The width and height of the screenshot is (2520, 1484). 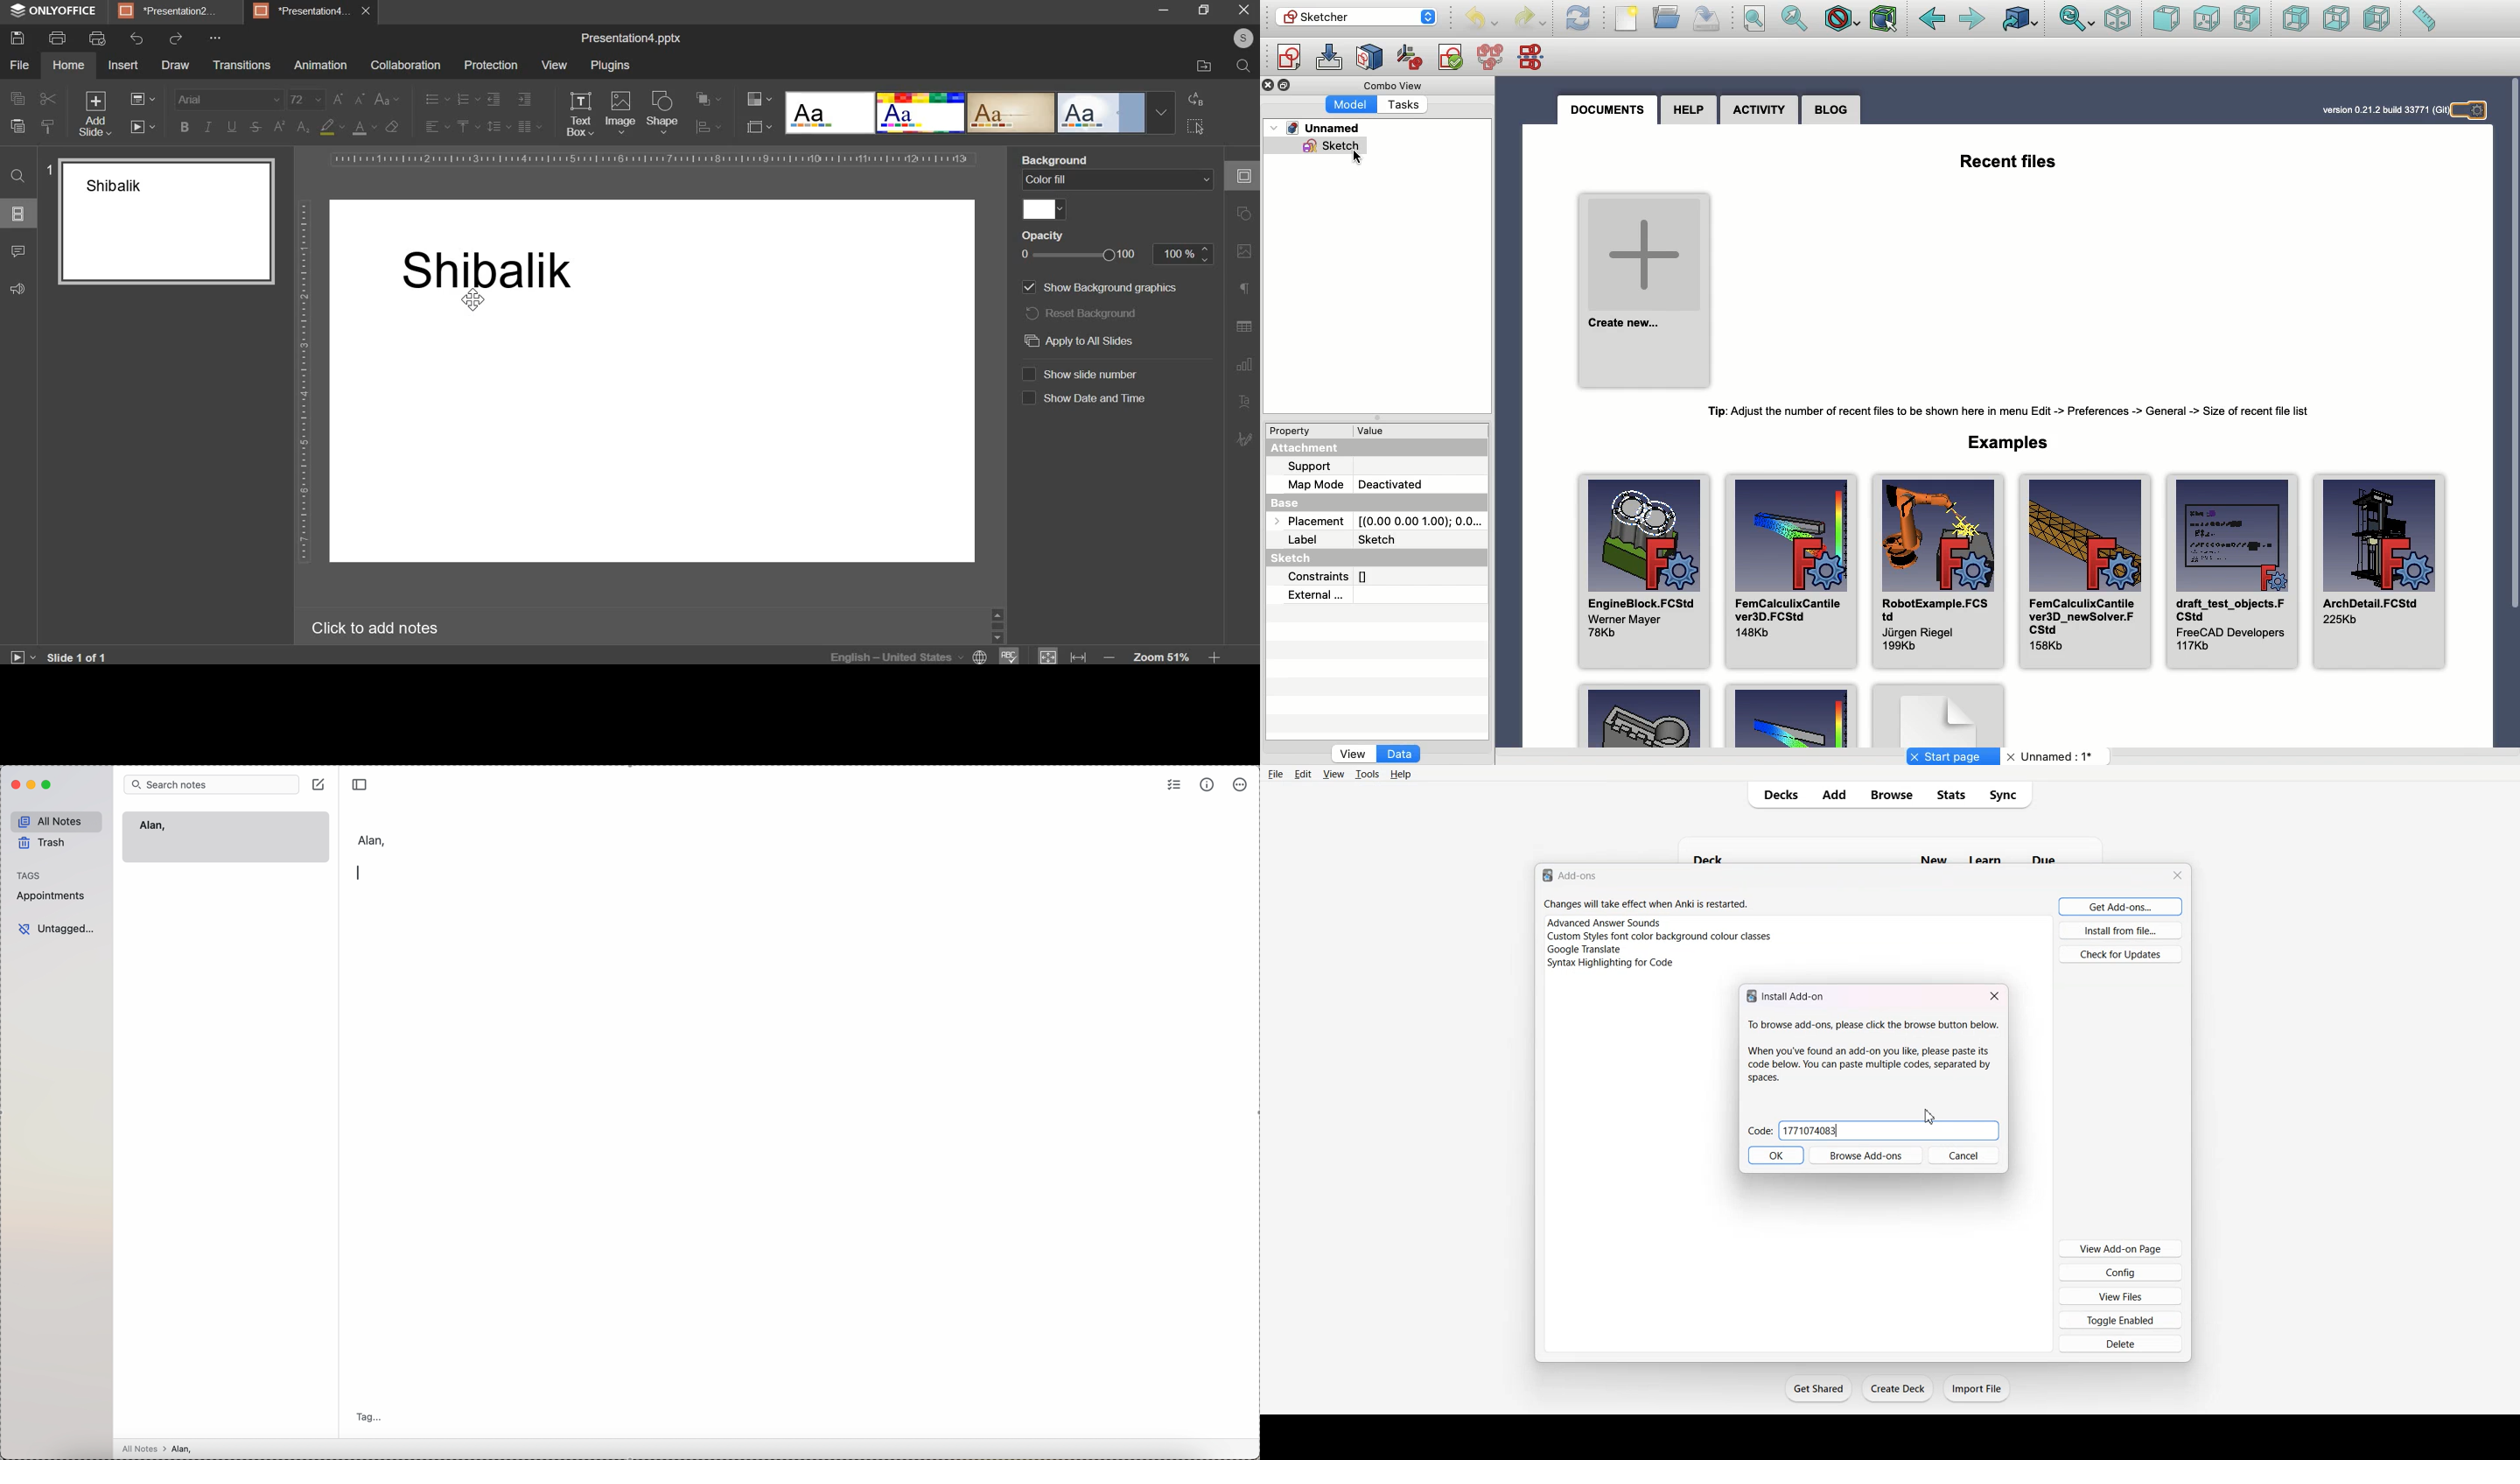 I want to click on Profile photo, so click(x=1238, y=38).